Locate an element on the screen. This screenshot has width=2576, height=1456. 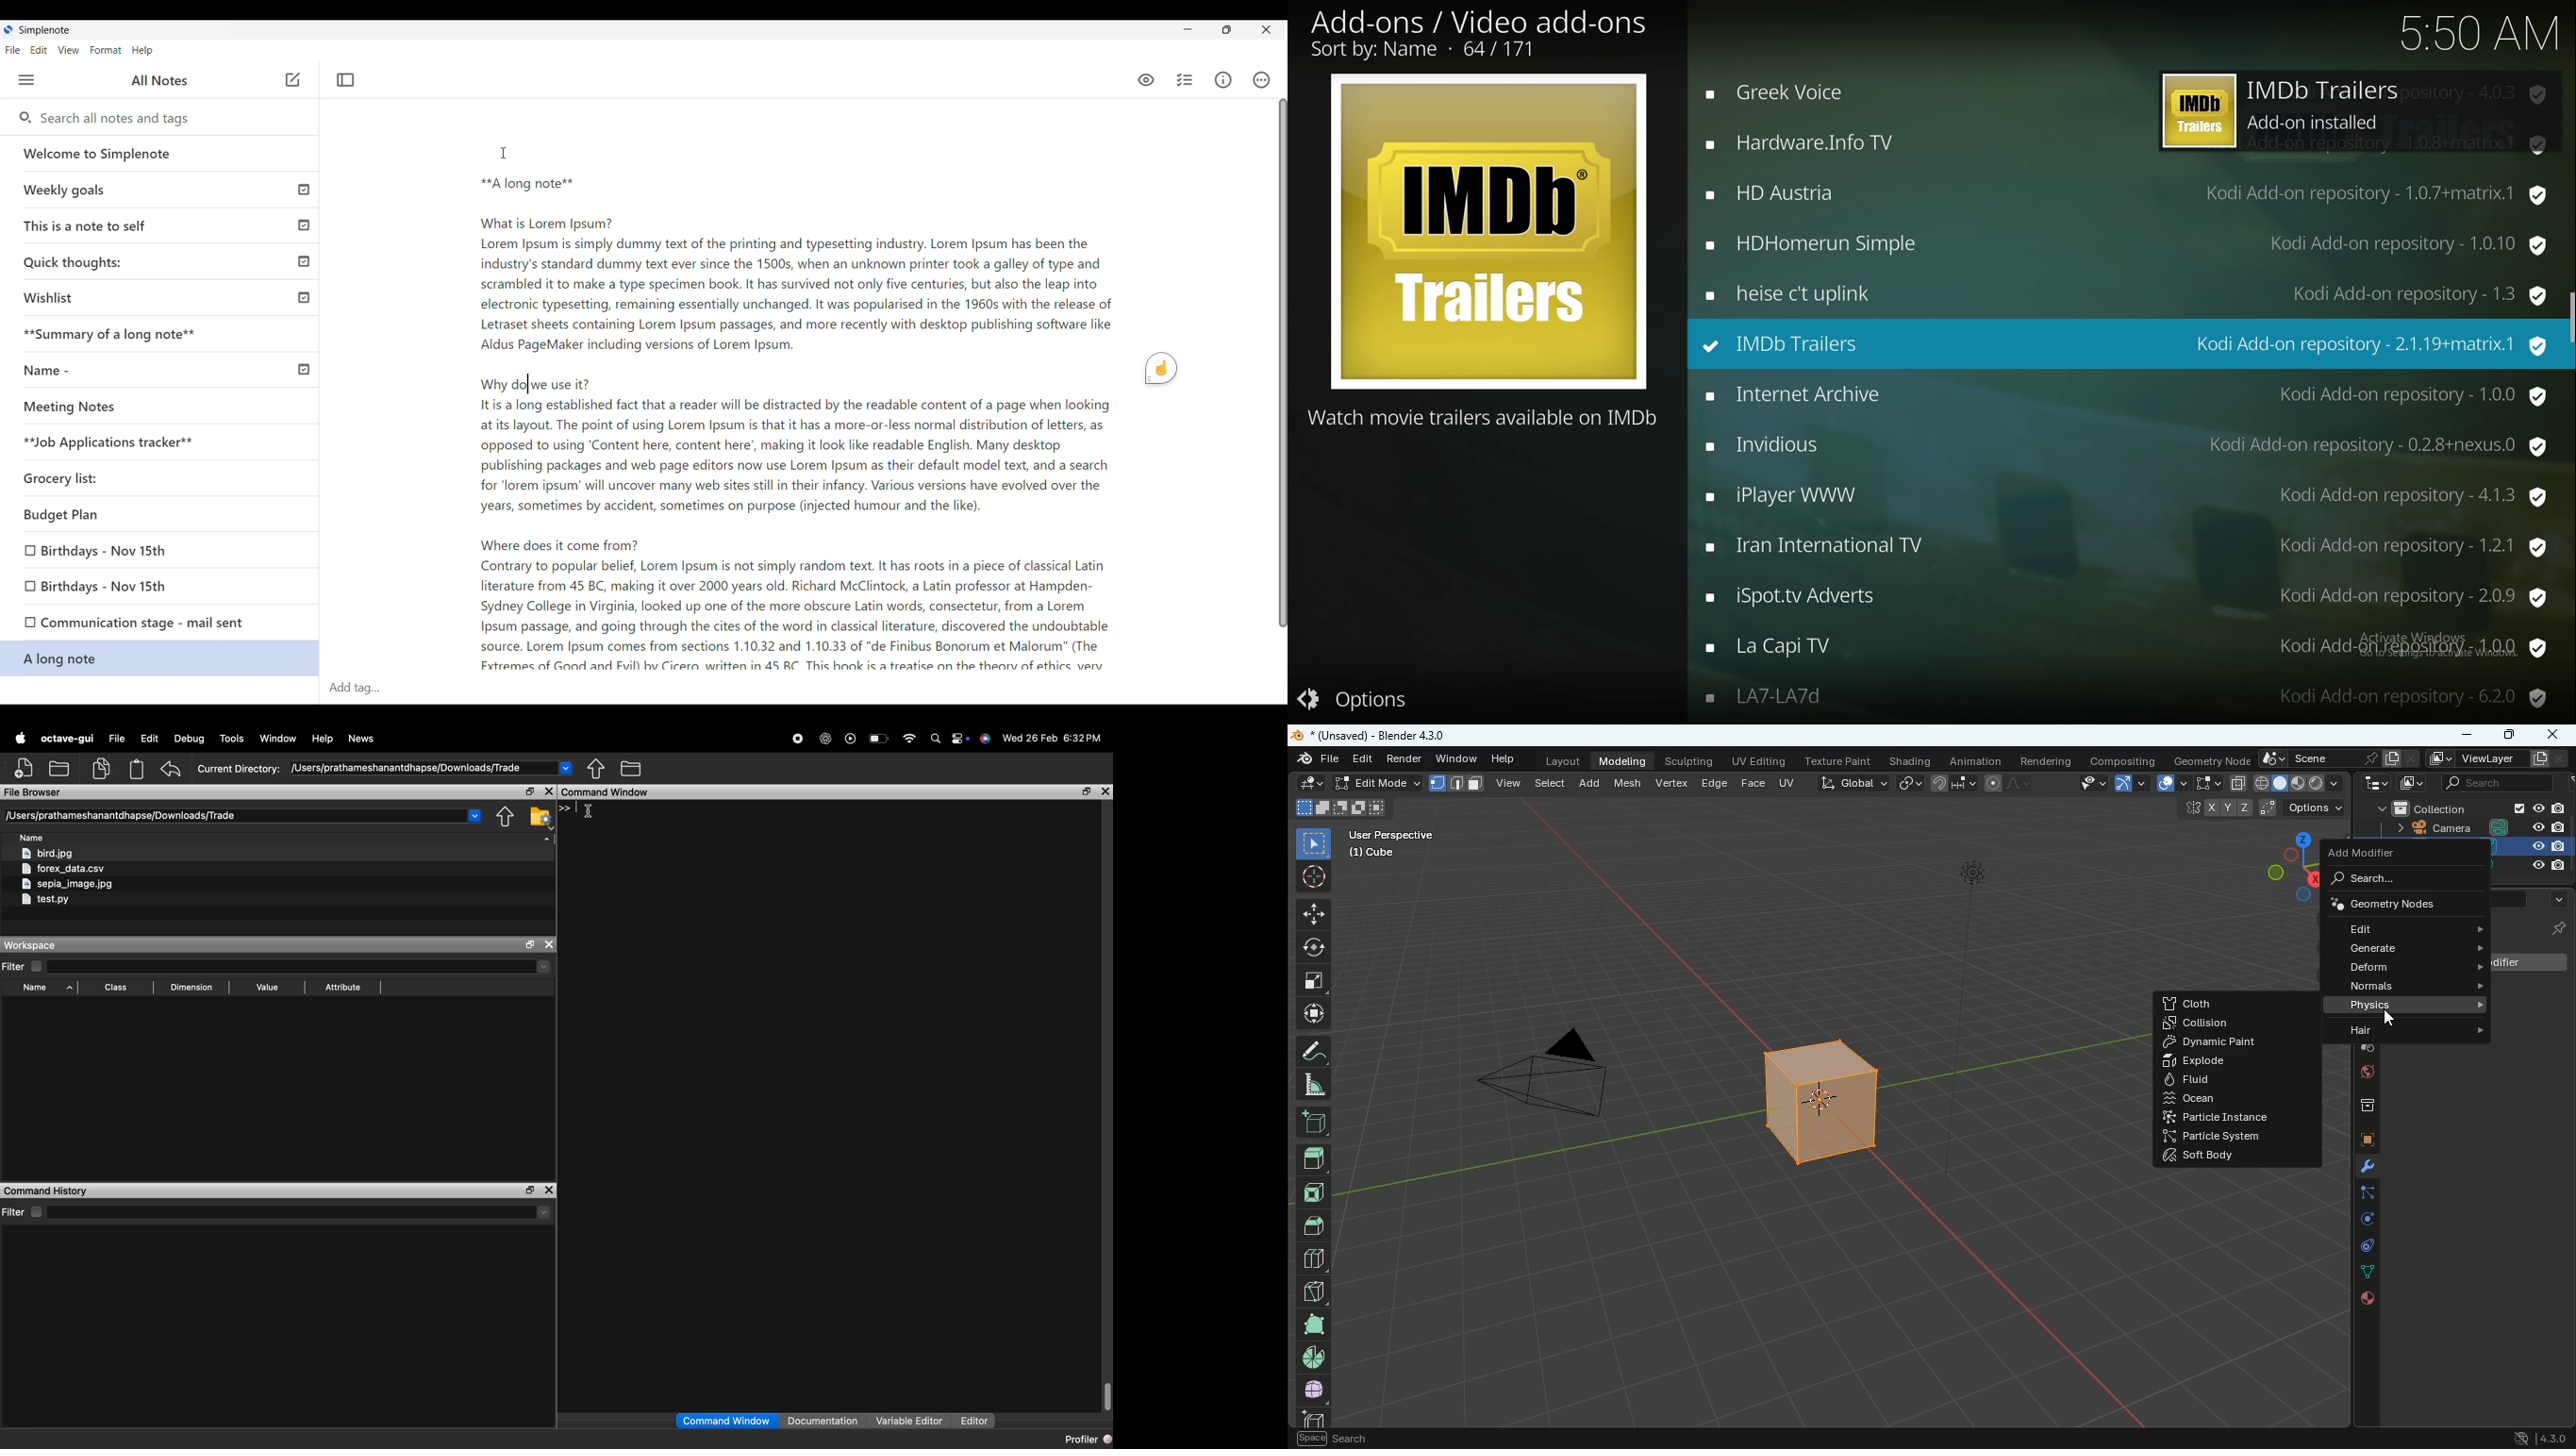
maximize is located at coordinates (1085, 792).